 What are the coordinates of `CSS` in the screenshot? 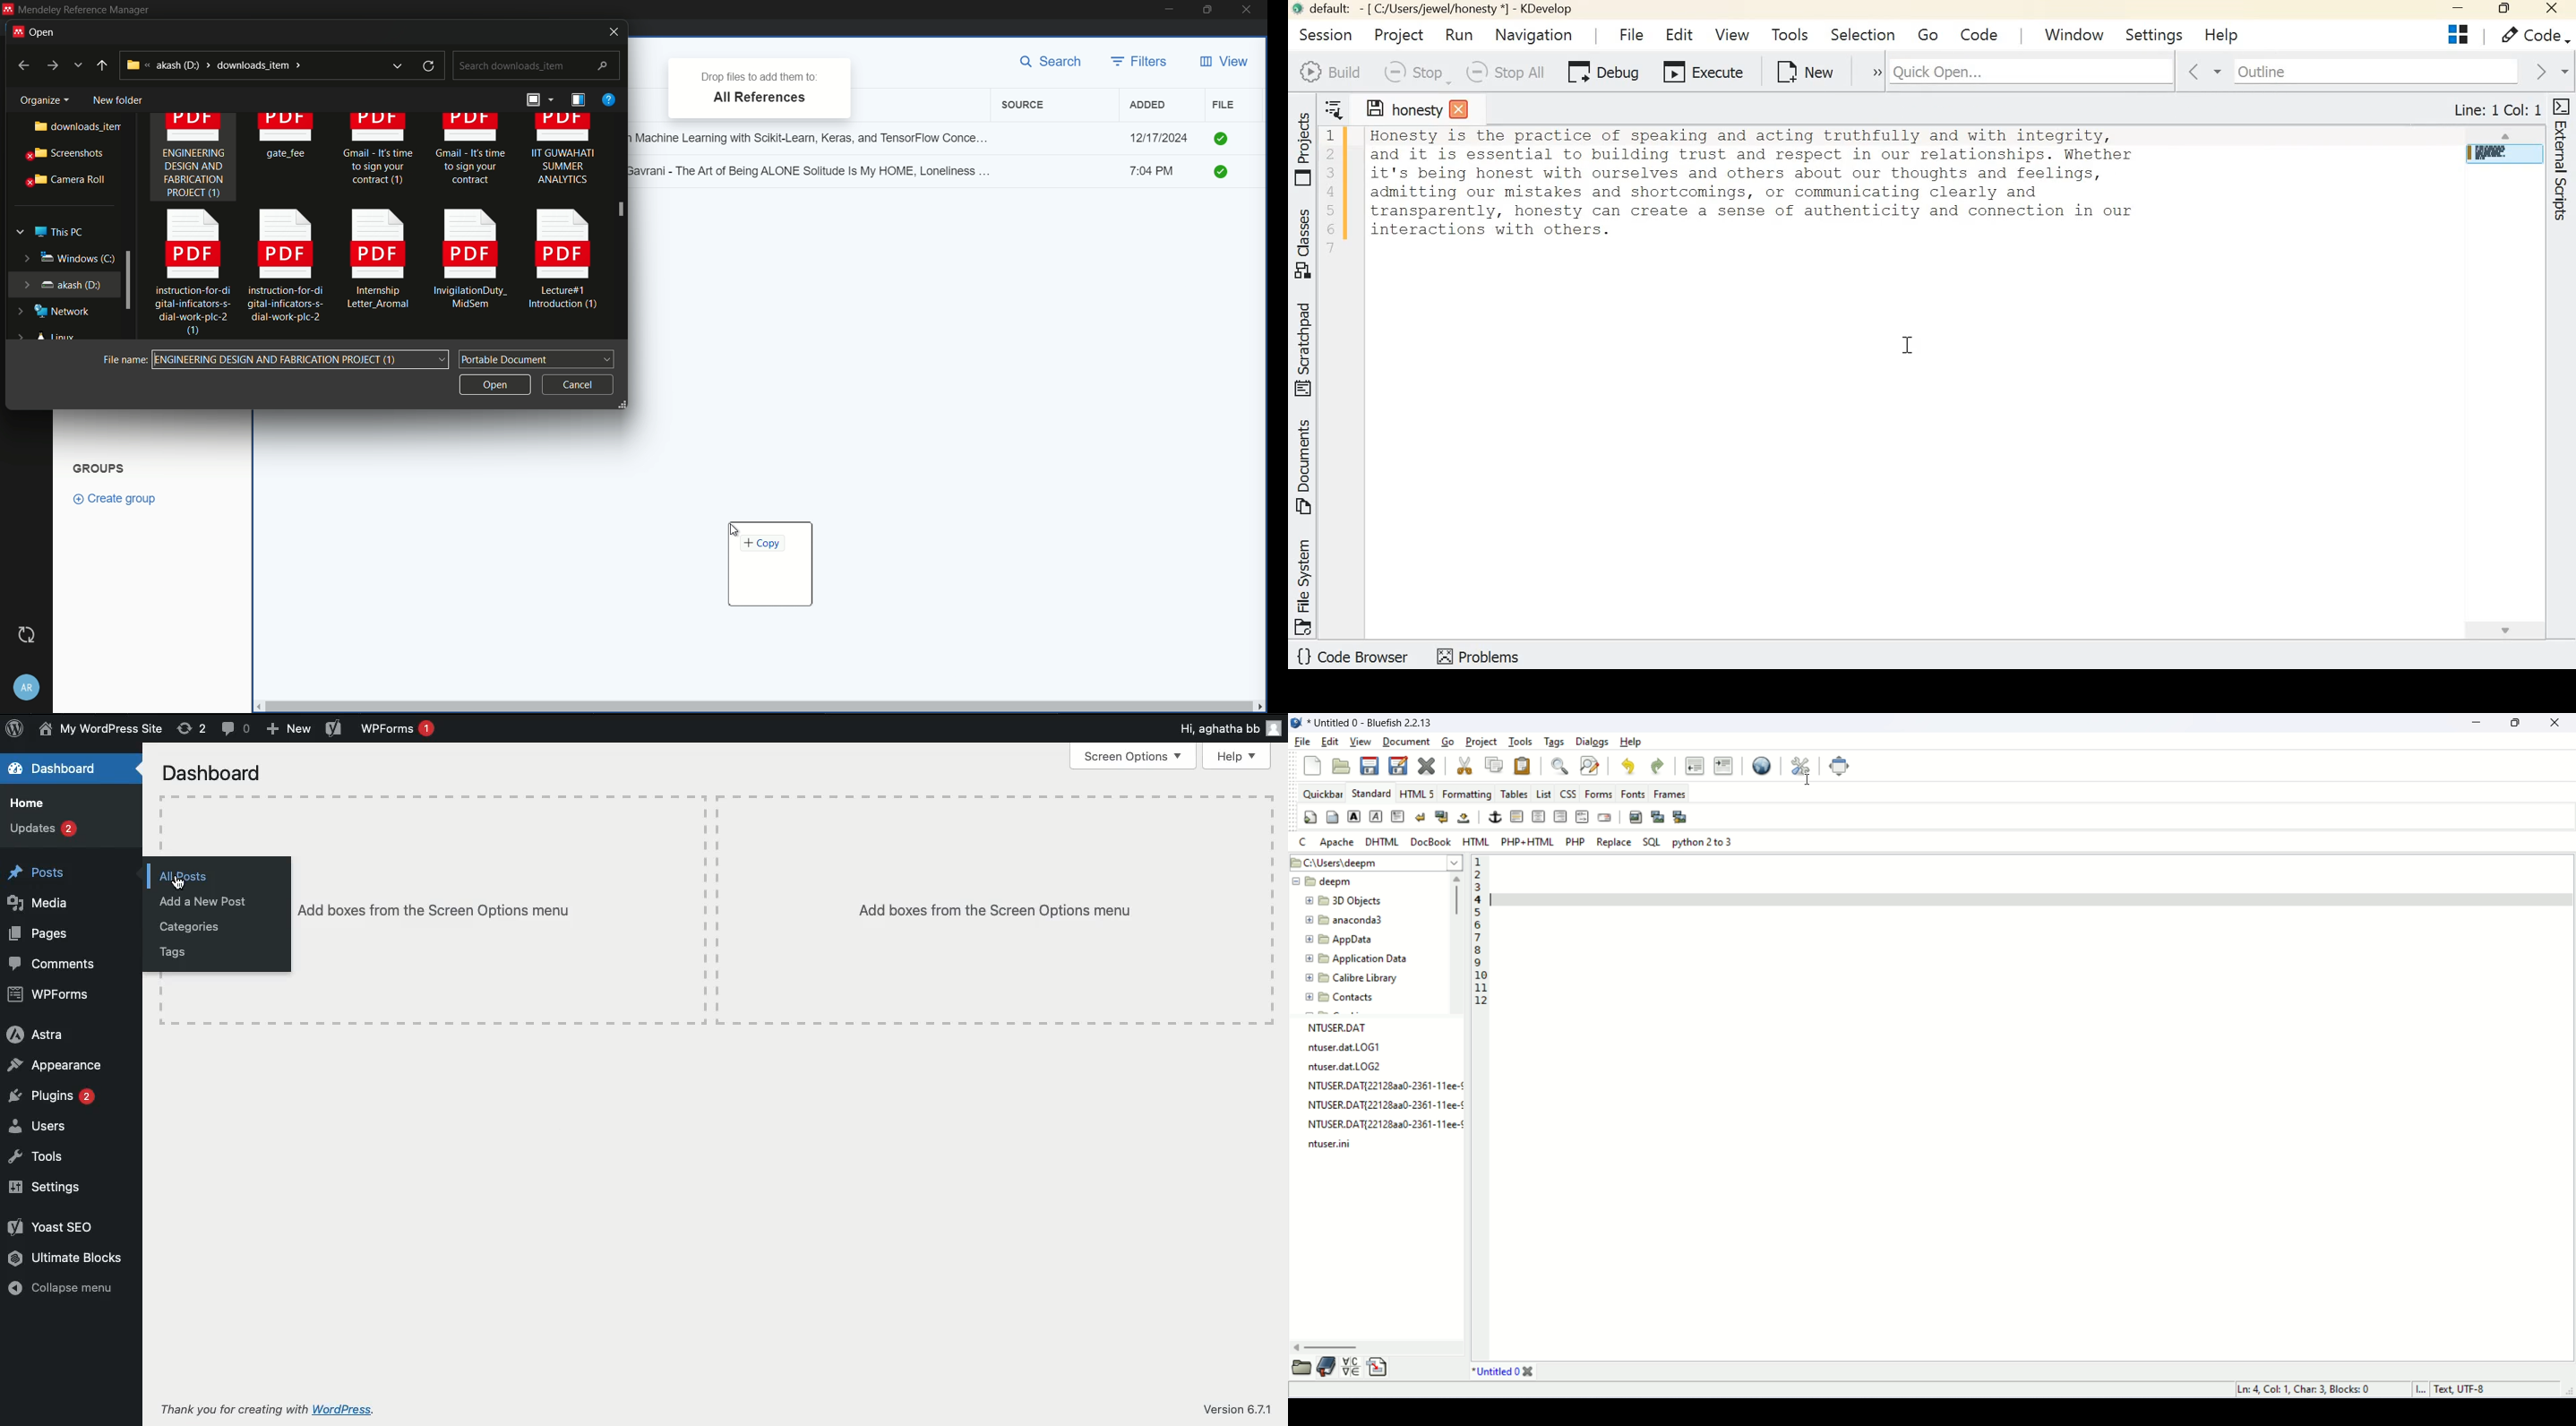 It's located at (1569, 793).